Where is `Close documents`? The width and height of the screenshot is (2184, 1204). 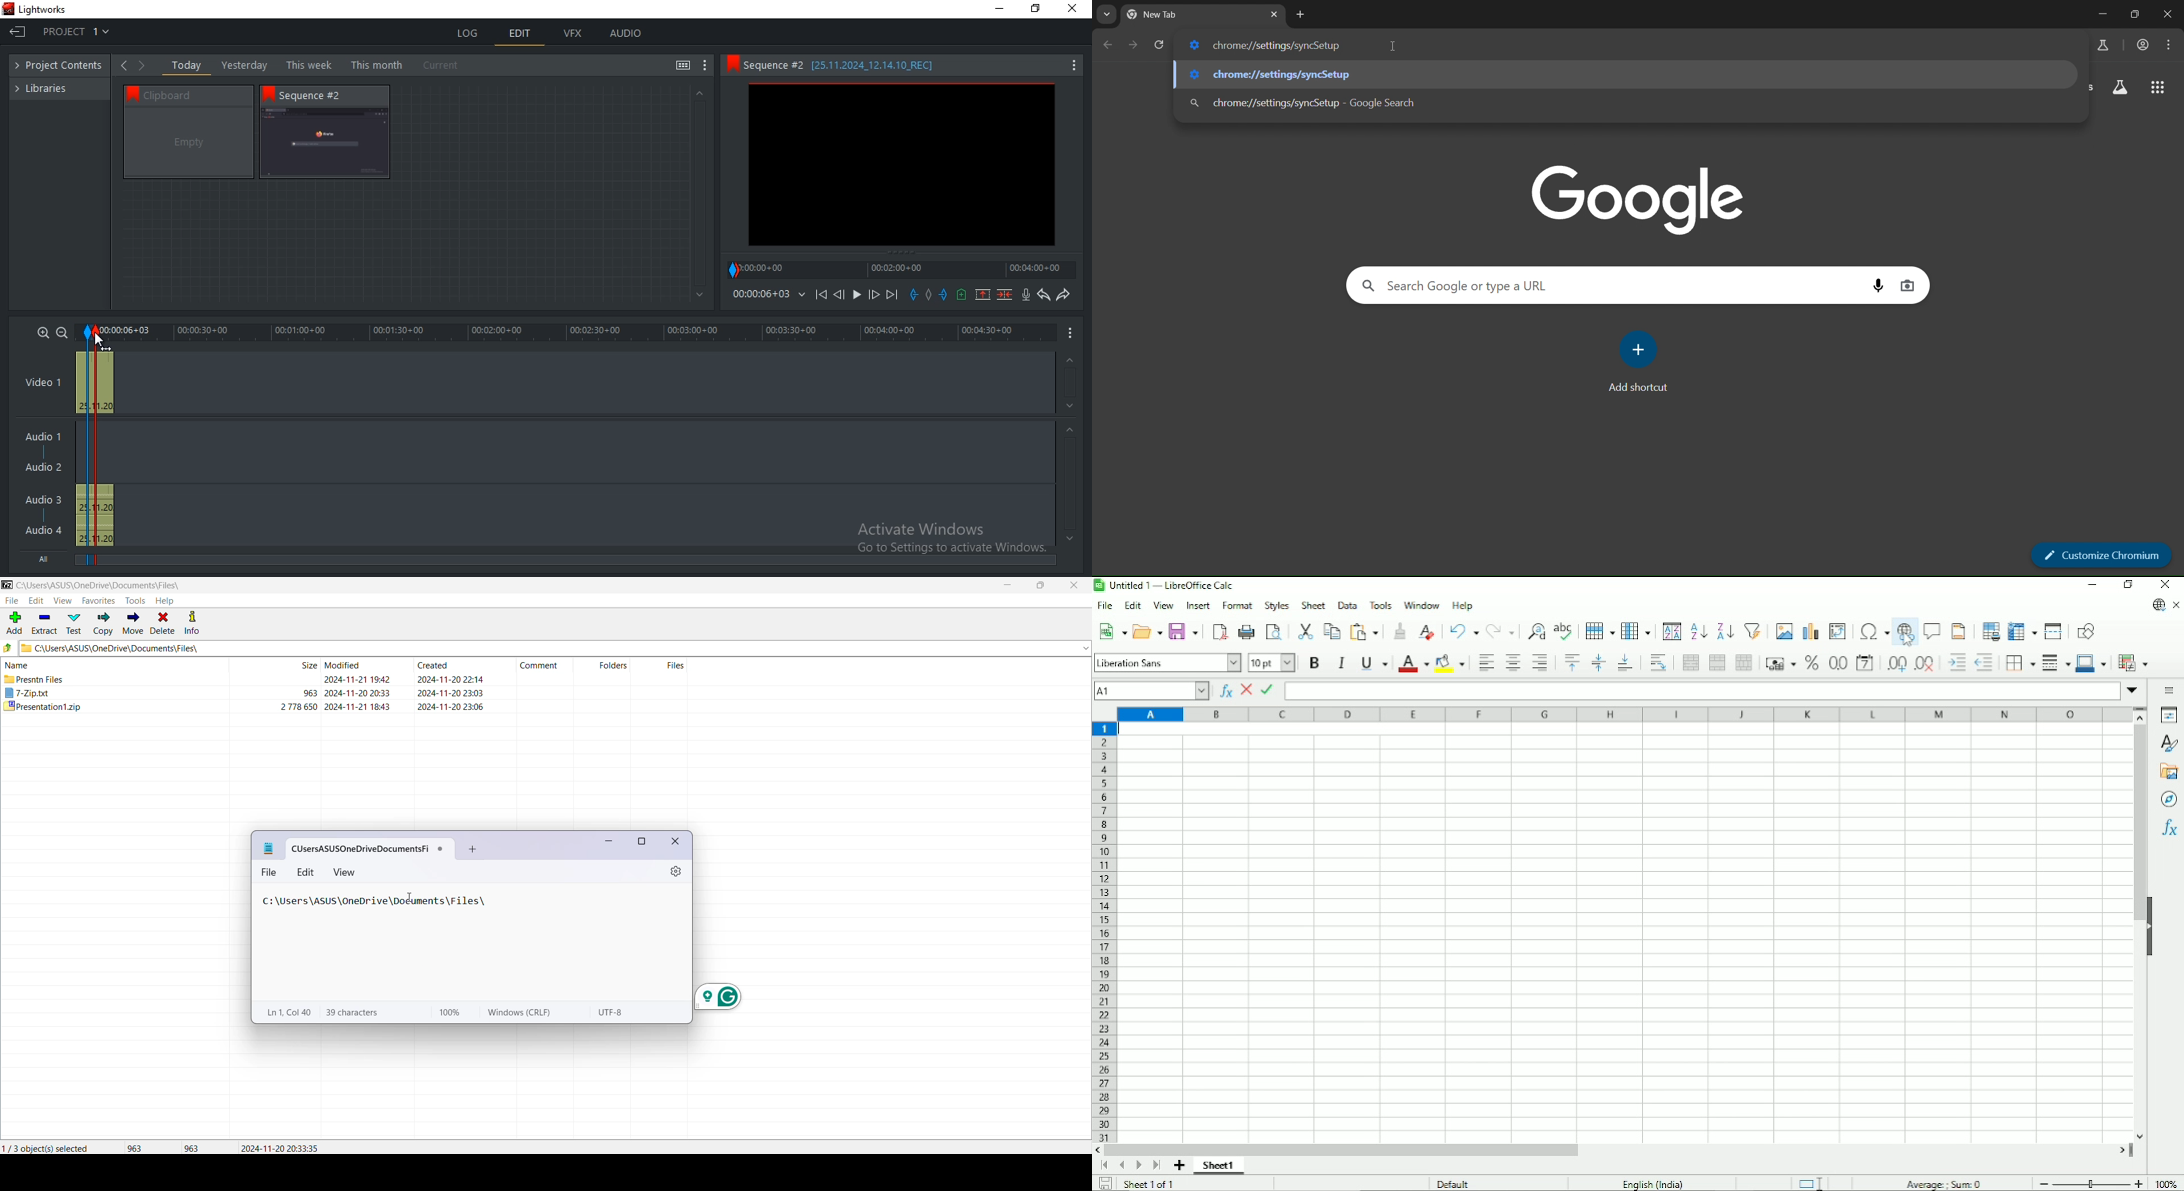 Close documents is located at coordinates (2176, 606).